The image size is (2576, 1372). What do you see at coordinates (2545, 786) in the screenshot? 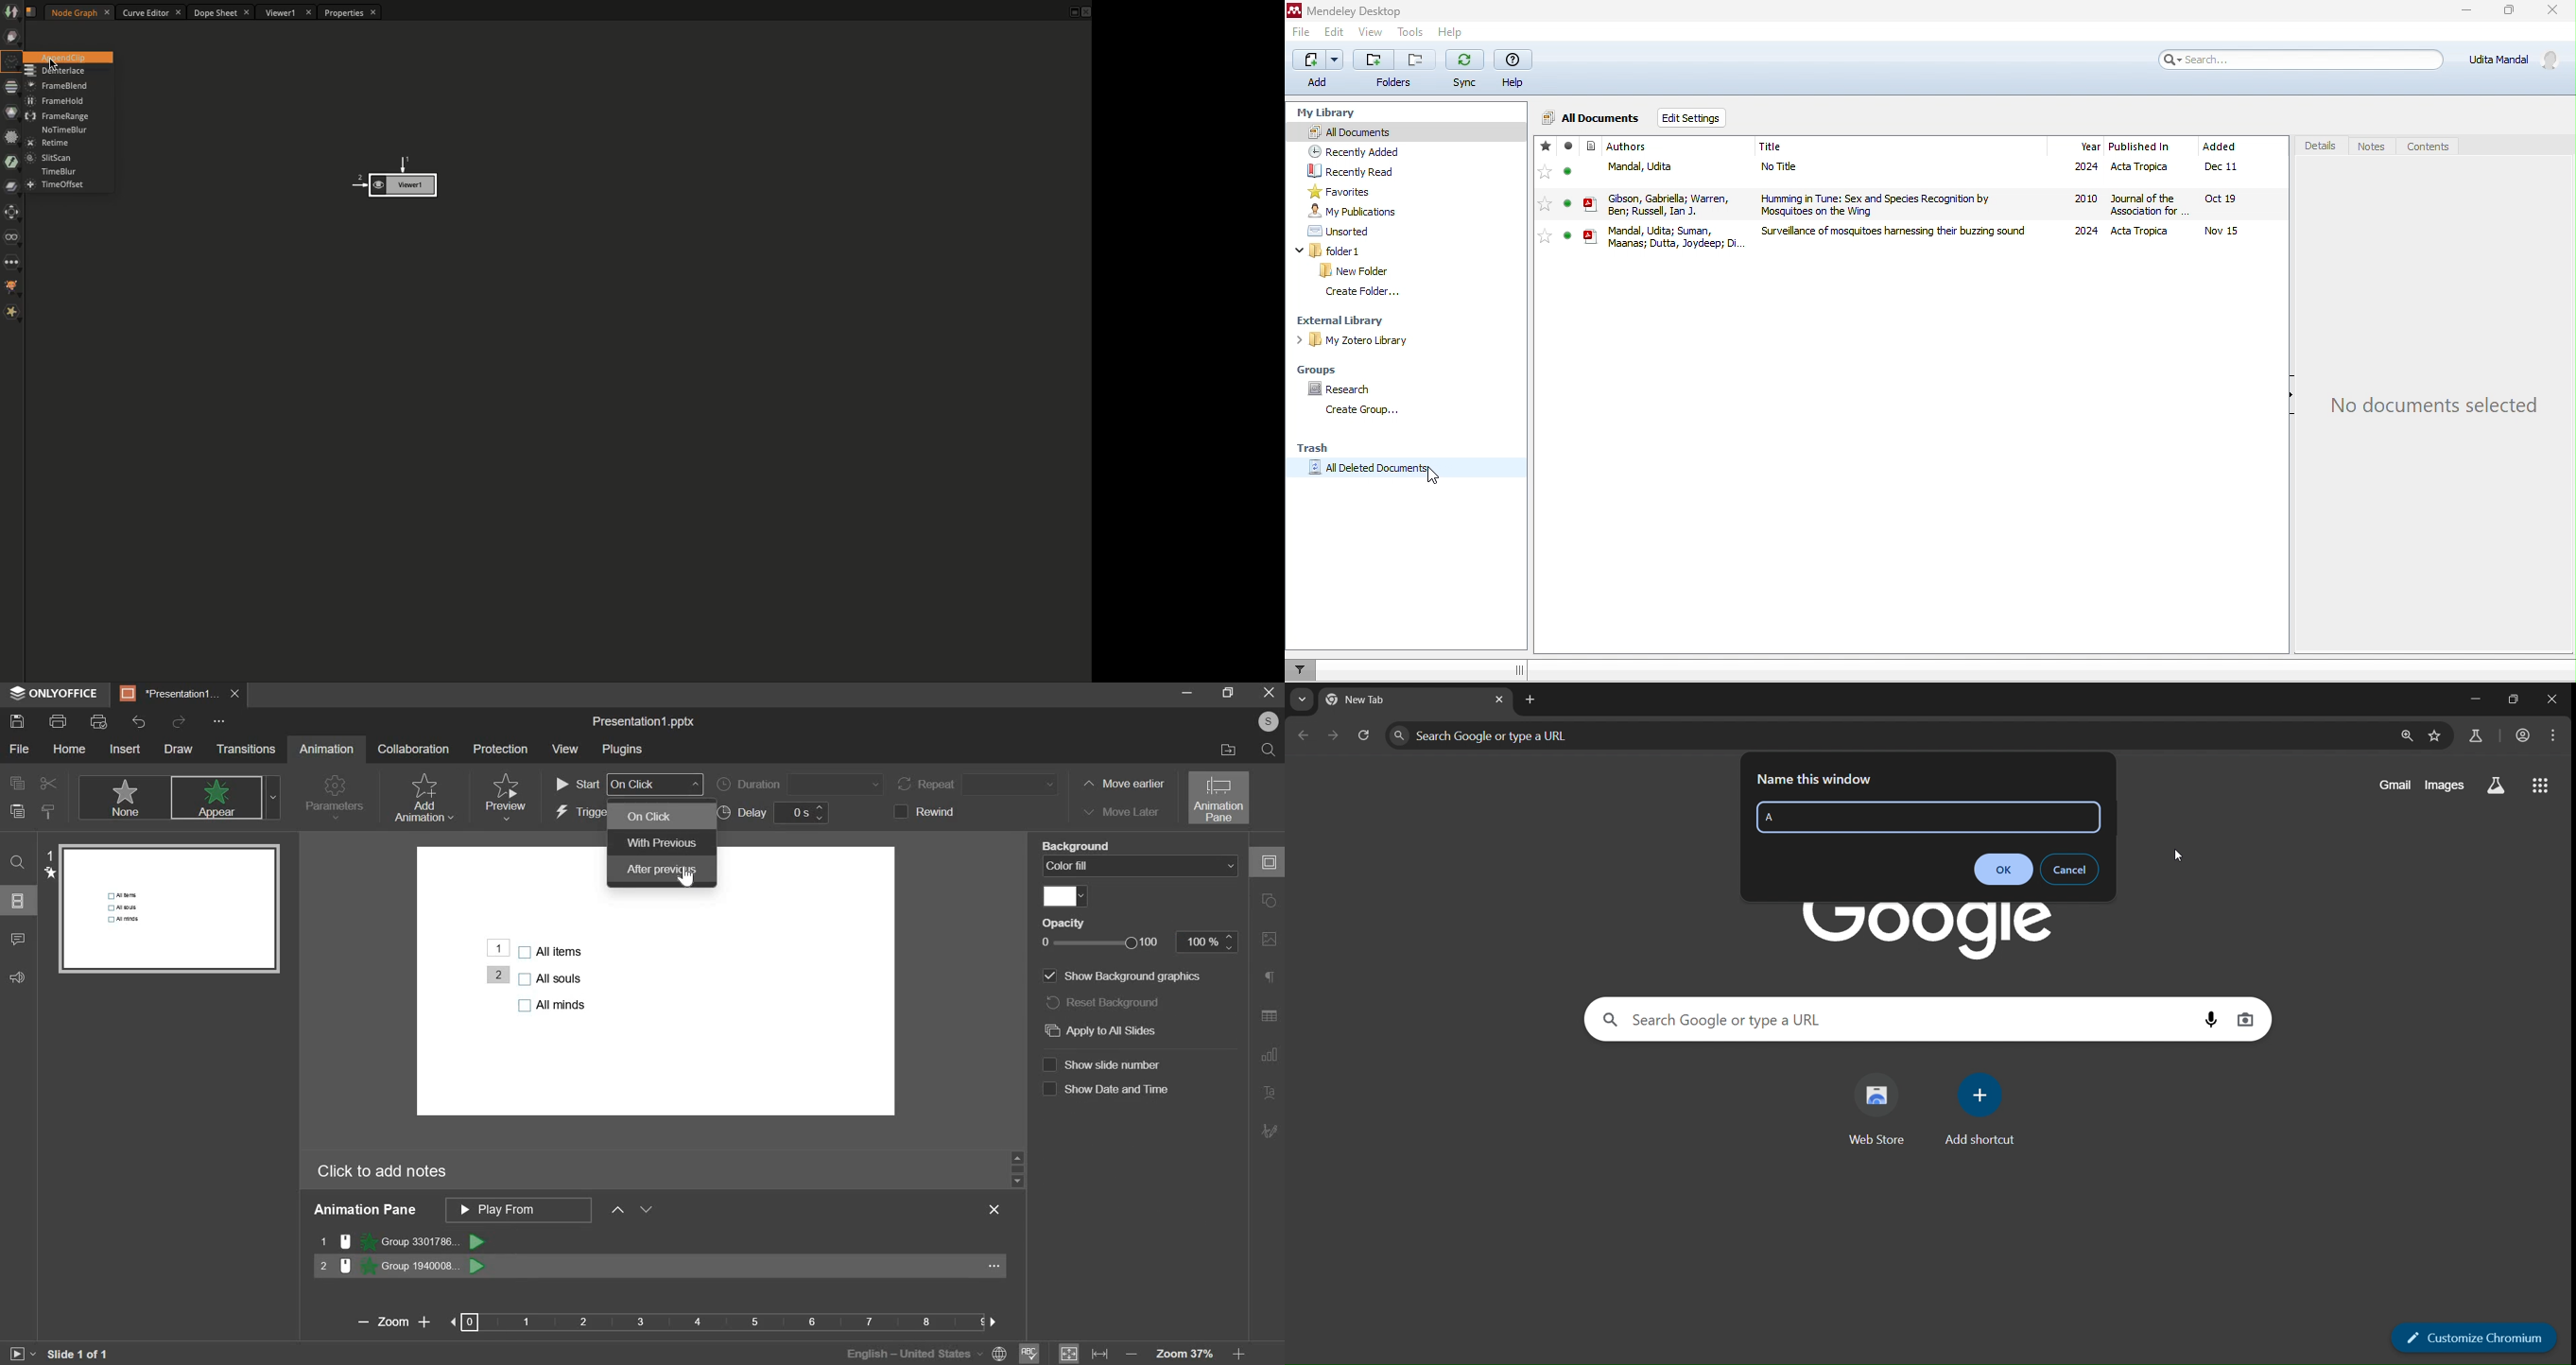
I see `google apps` at bounding box center [2545, 786].